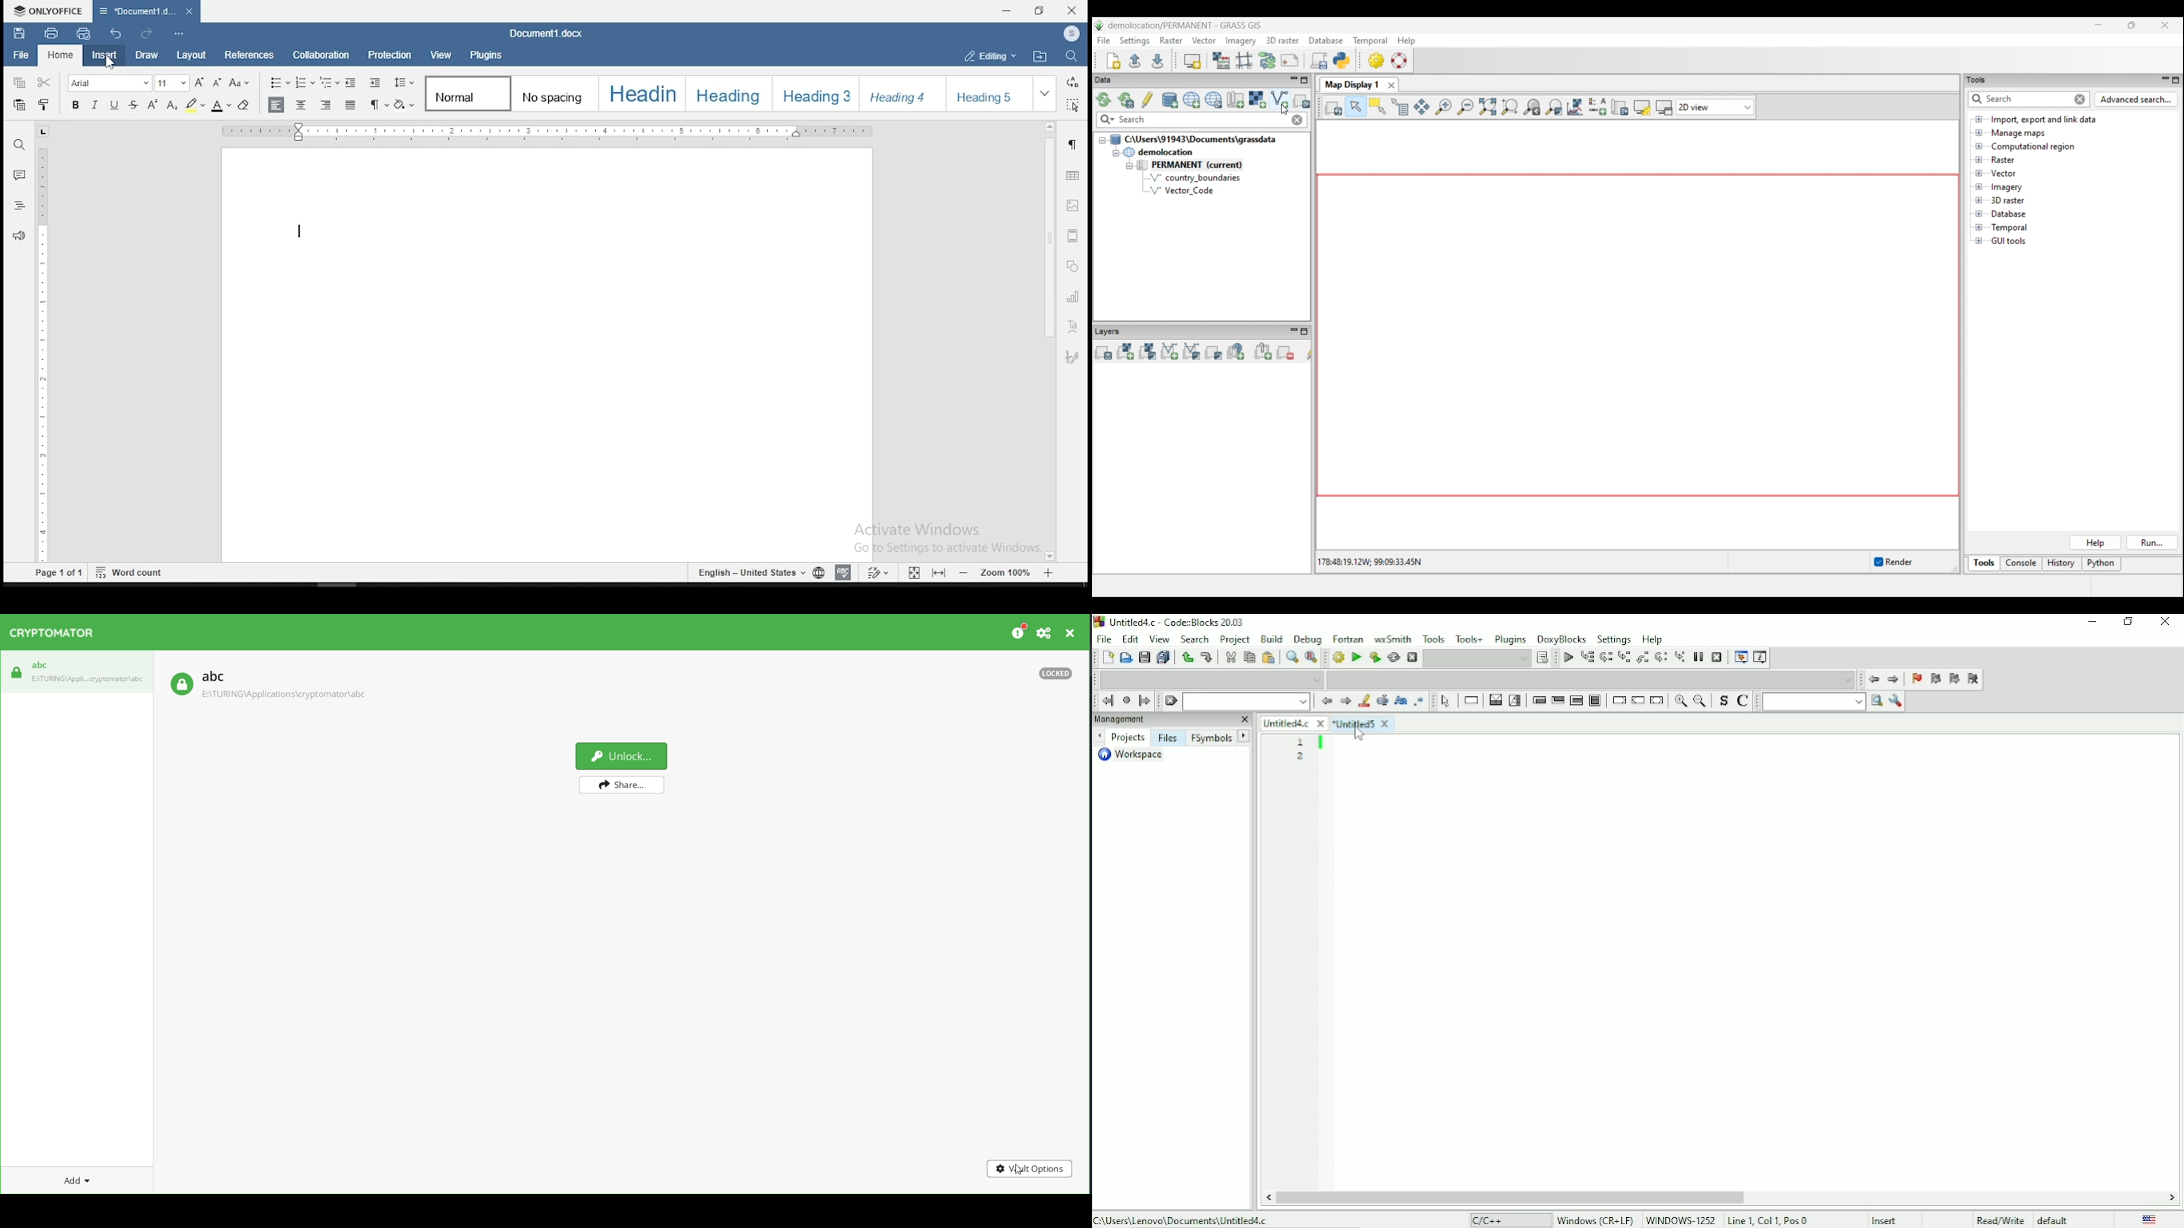 This screenshot has height=1232, width=2184. I want to click on save, so click(18, 32).